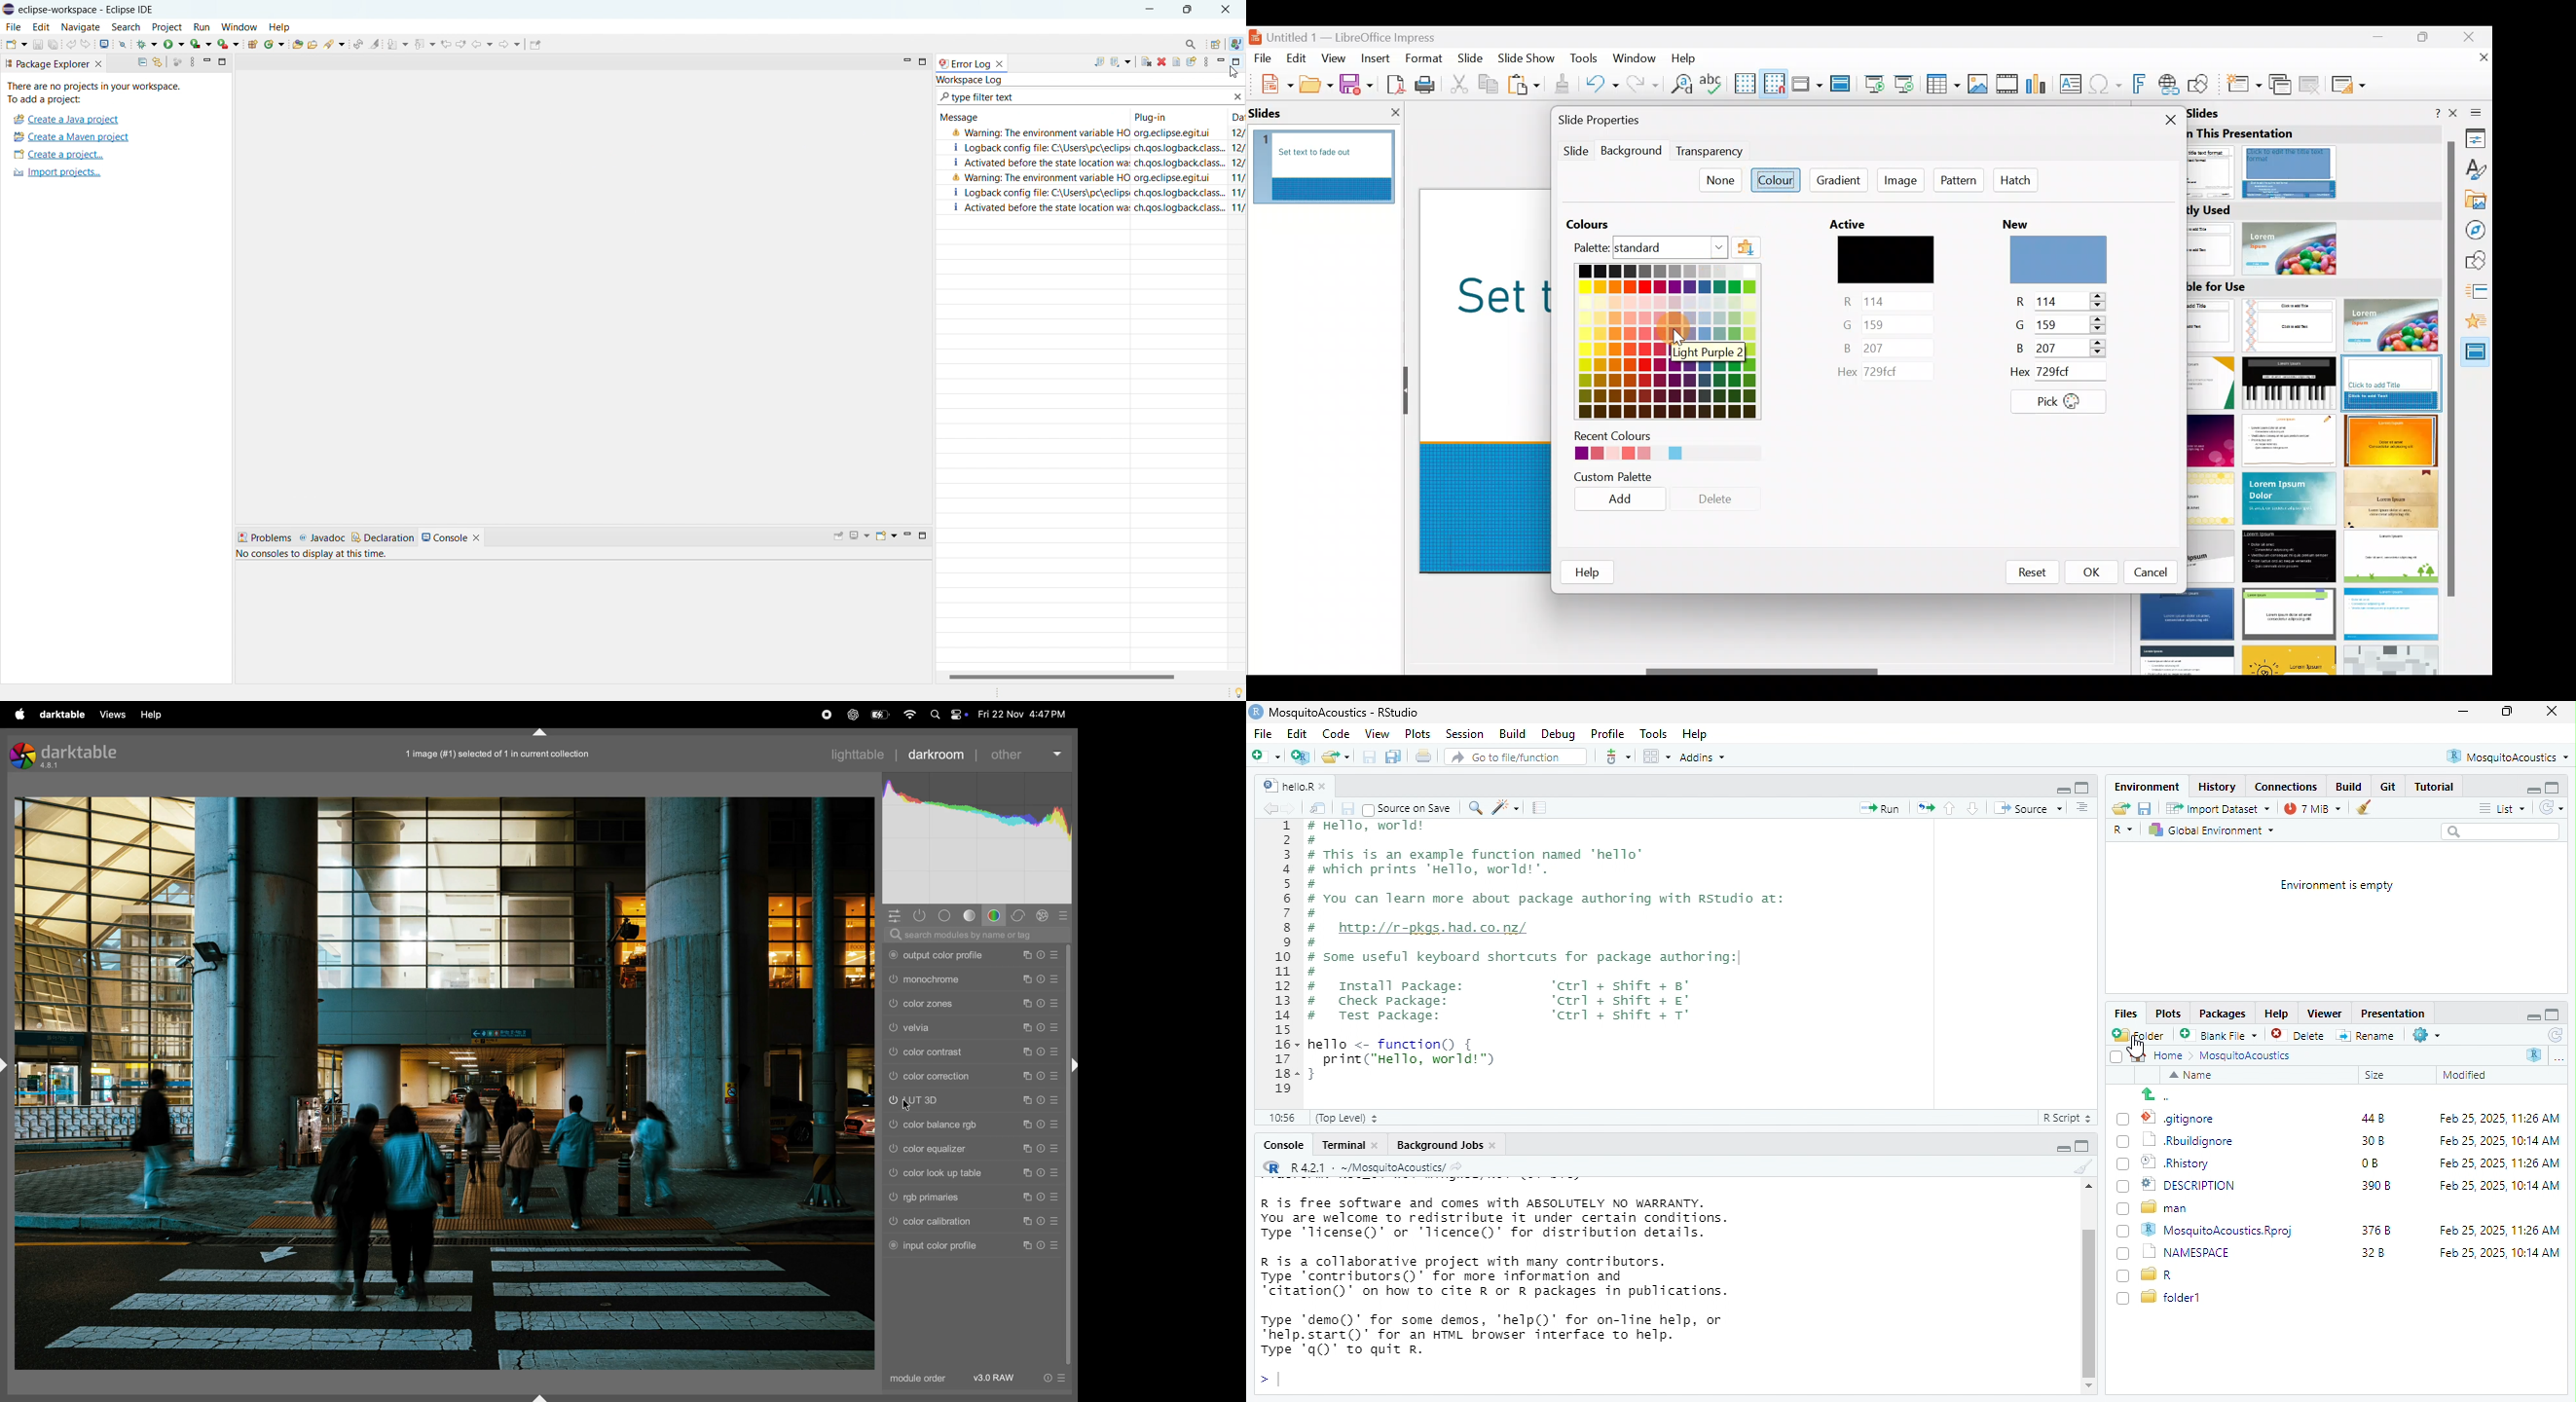 Image resolution: width=2576 pixels, height=1428 pixels. I want to click on Cut, so click(1461, 84).